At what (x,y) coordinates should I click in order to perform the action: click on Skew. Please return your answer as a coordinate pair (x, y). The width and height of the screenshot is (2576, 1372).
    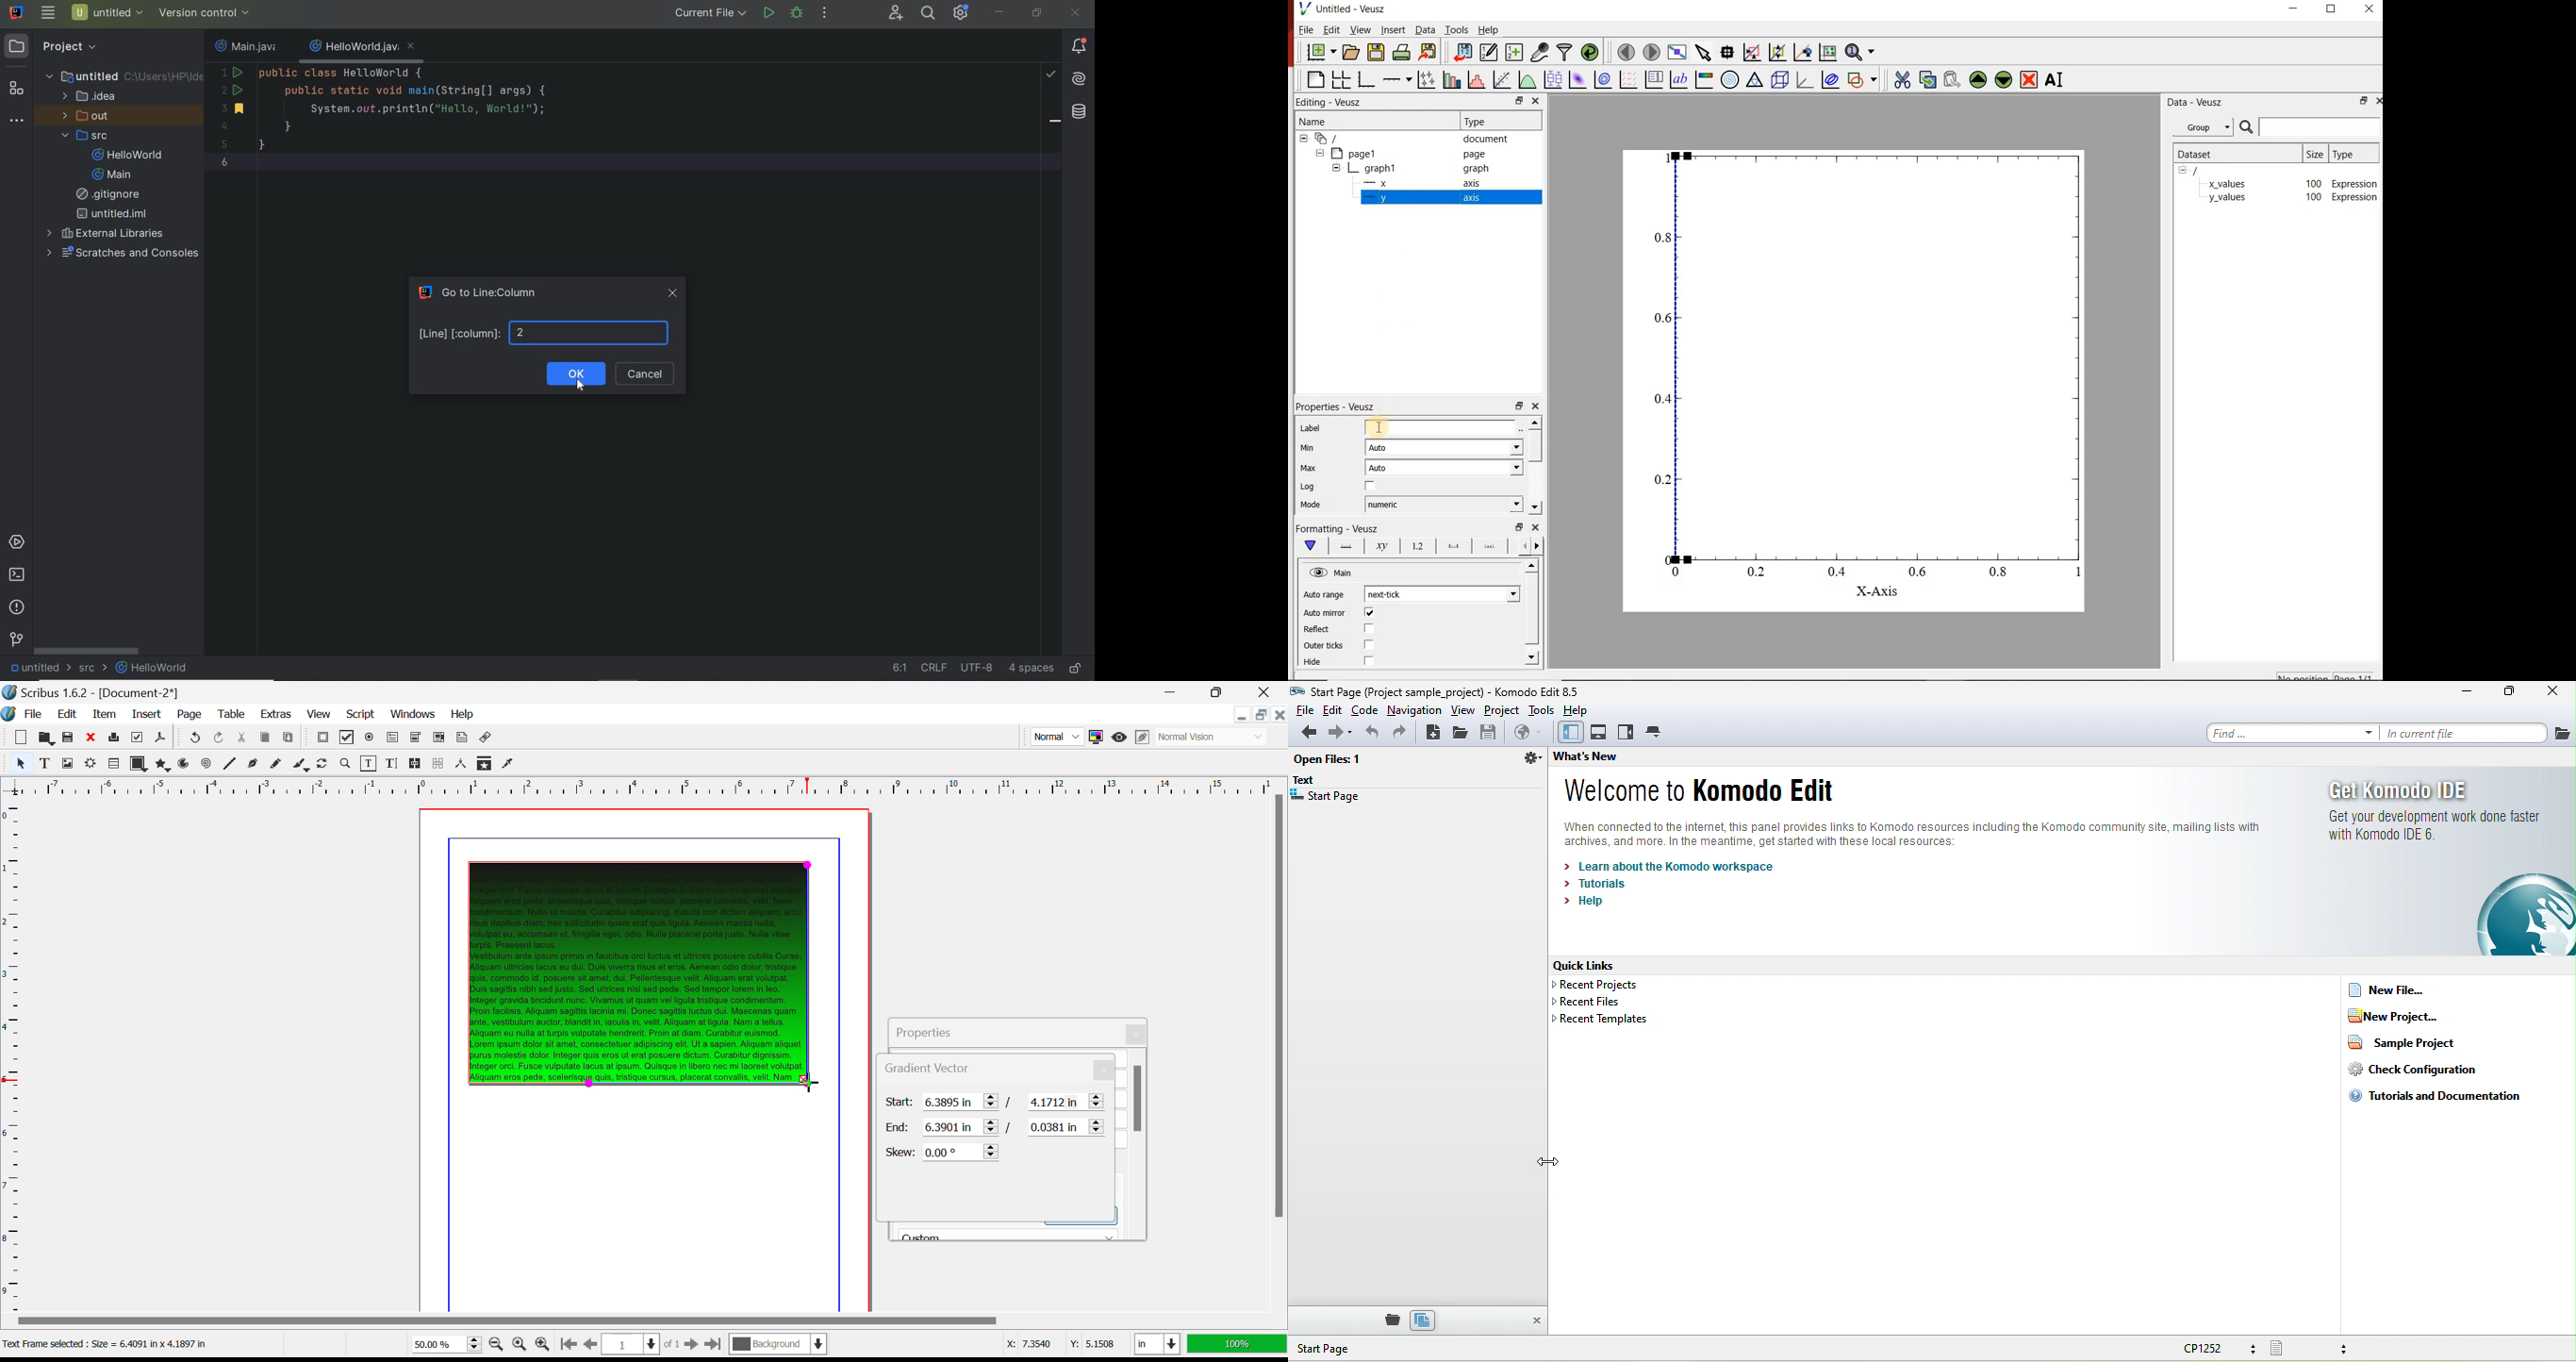
    Looking at the image, I should click on (943, 1151).